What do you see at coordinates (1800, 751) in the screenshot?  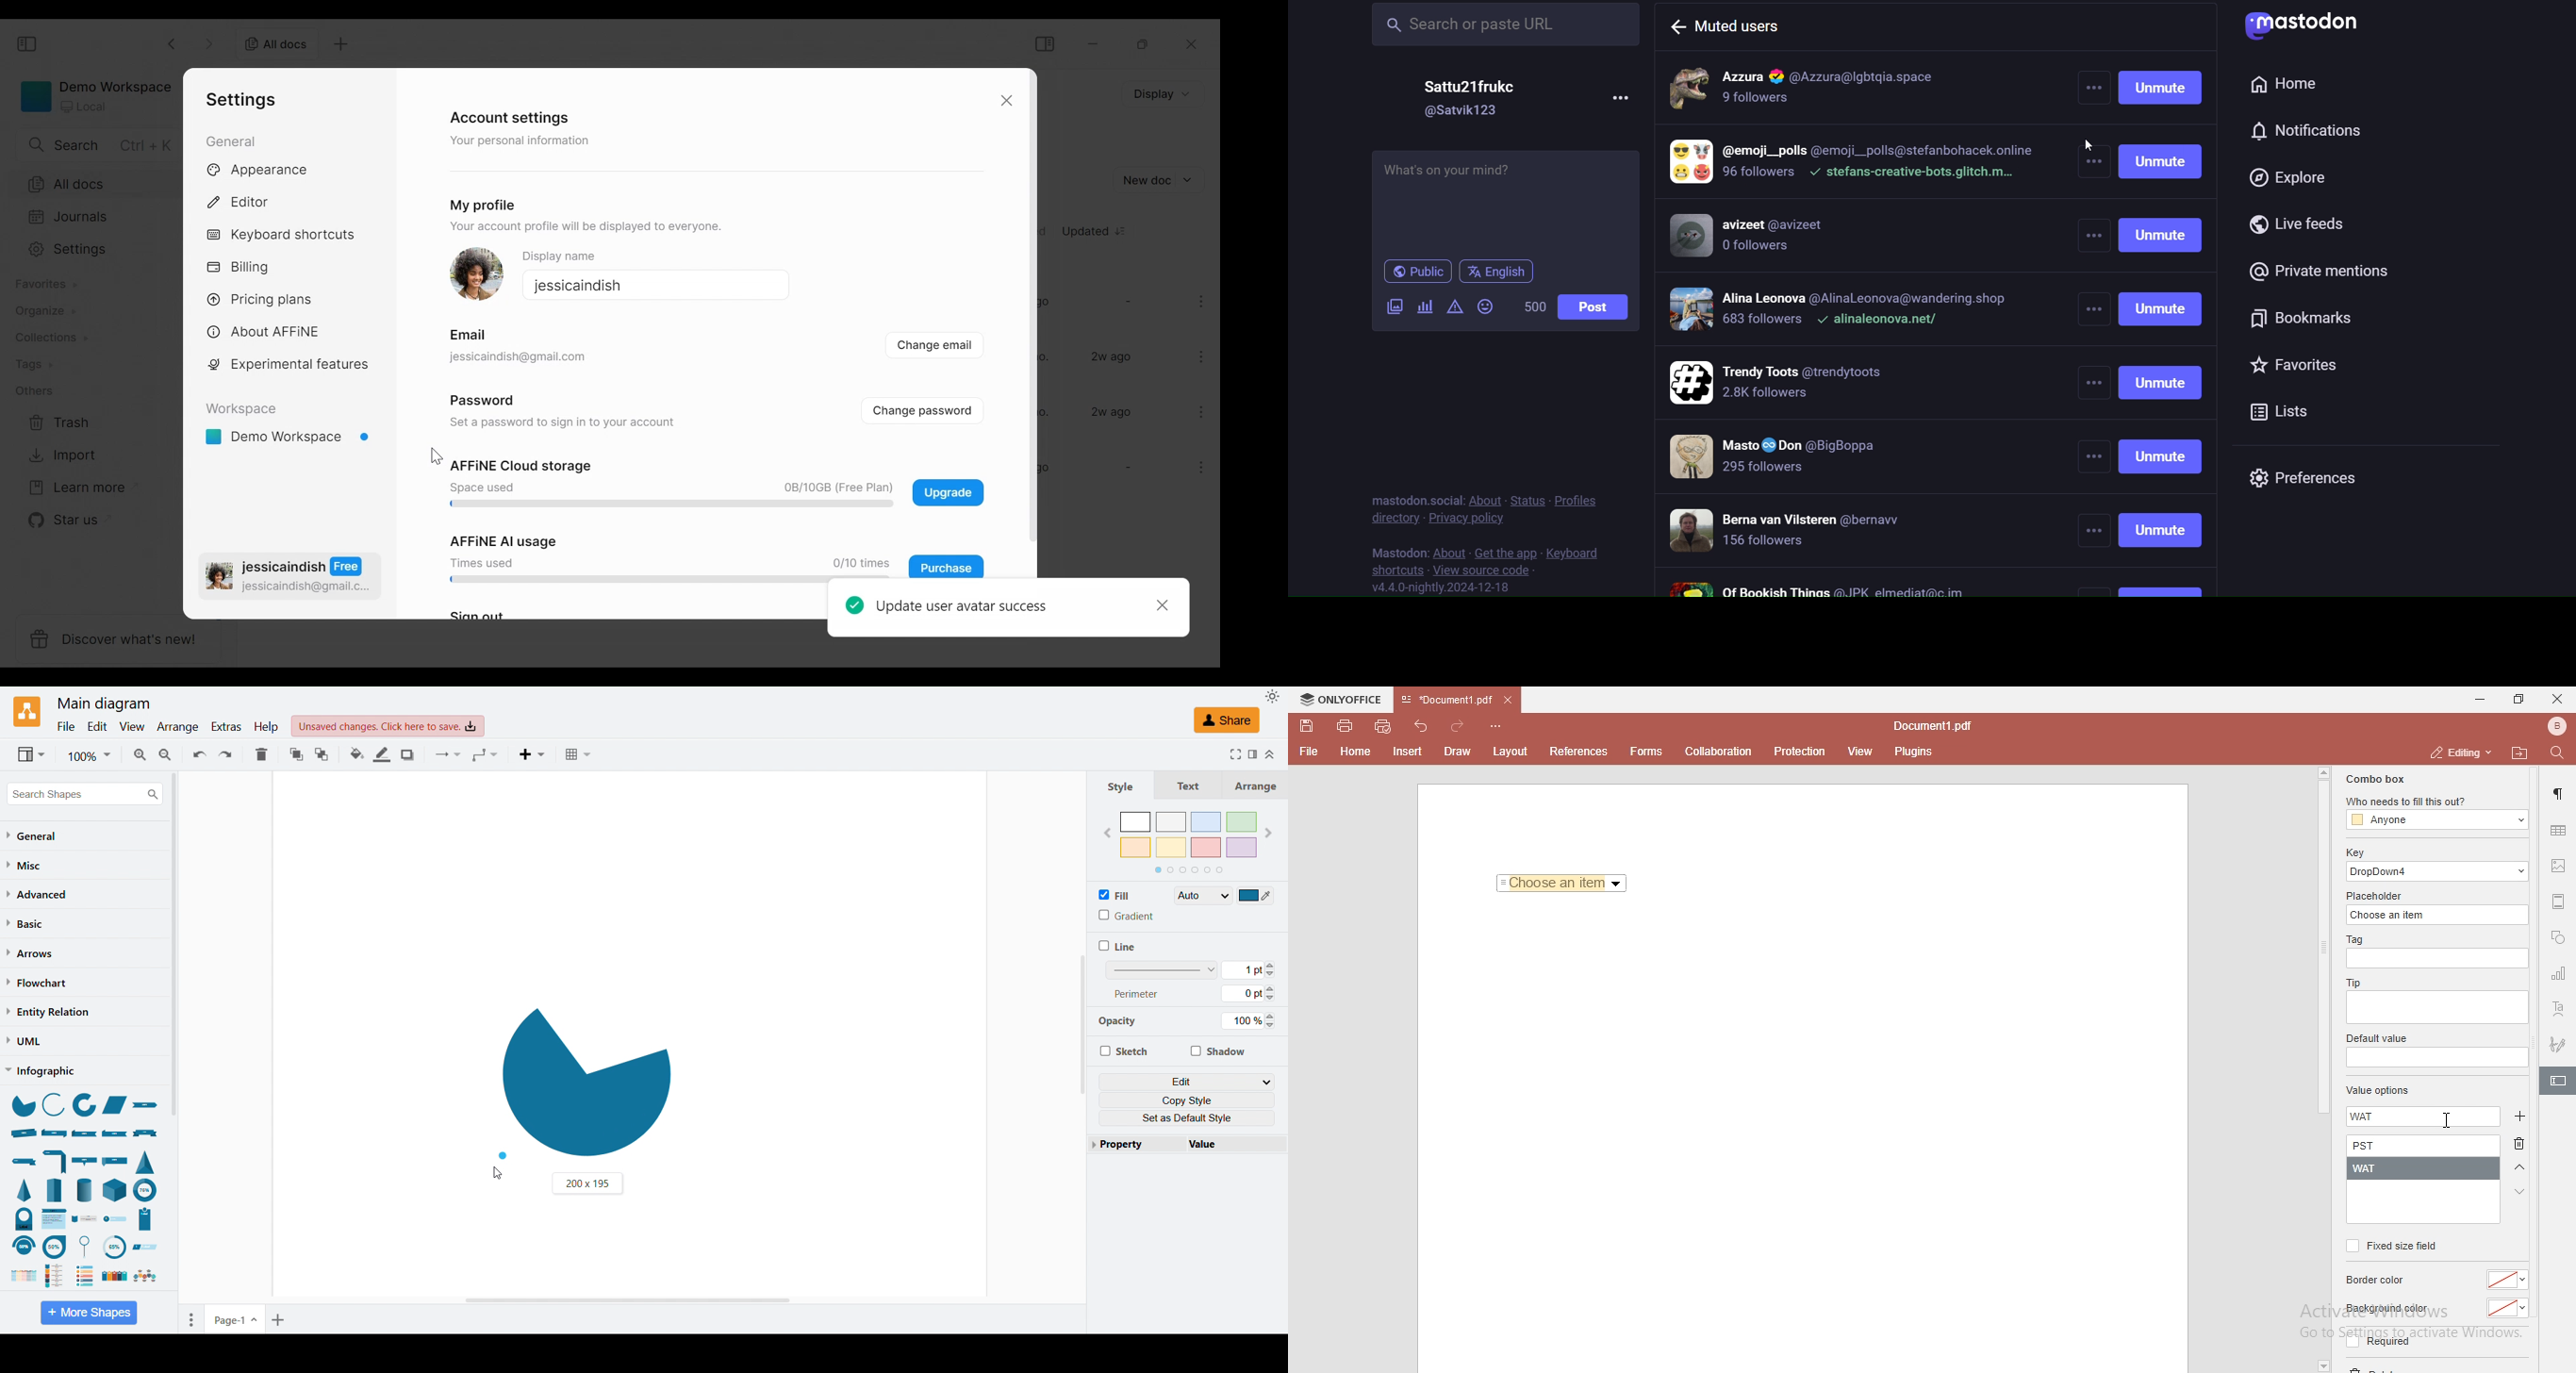 I see `protection` at bounding box center [1800, 751].